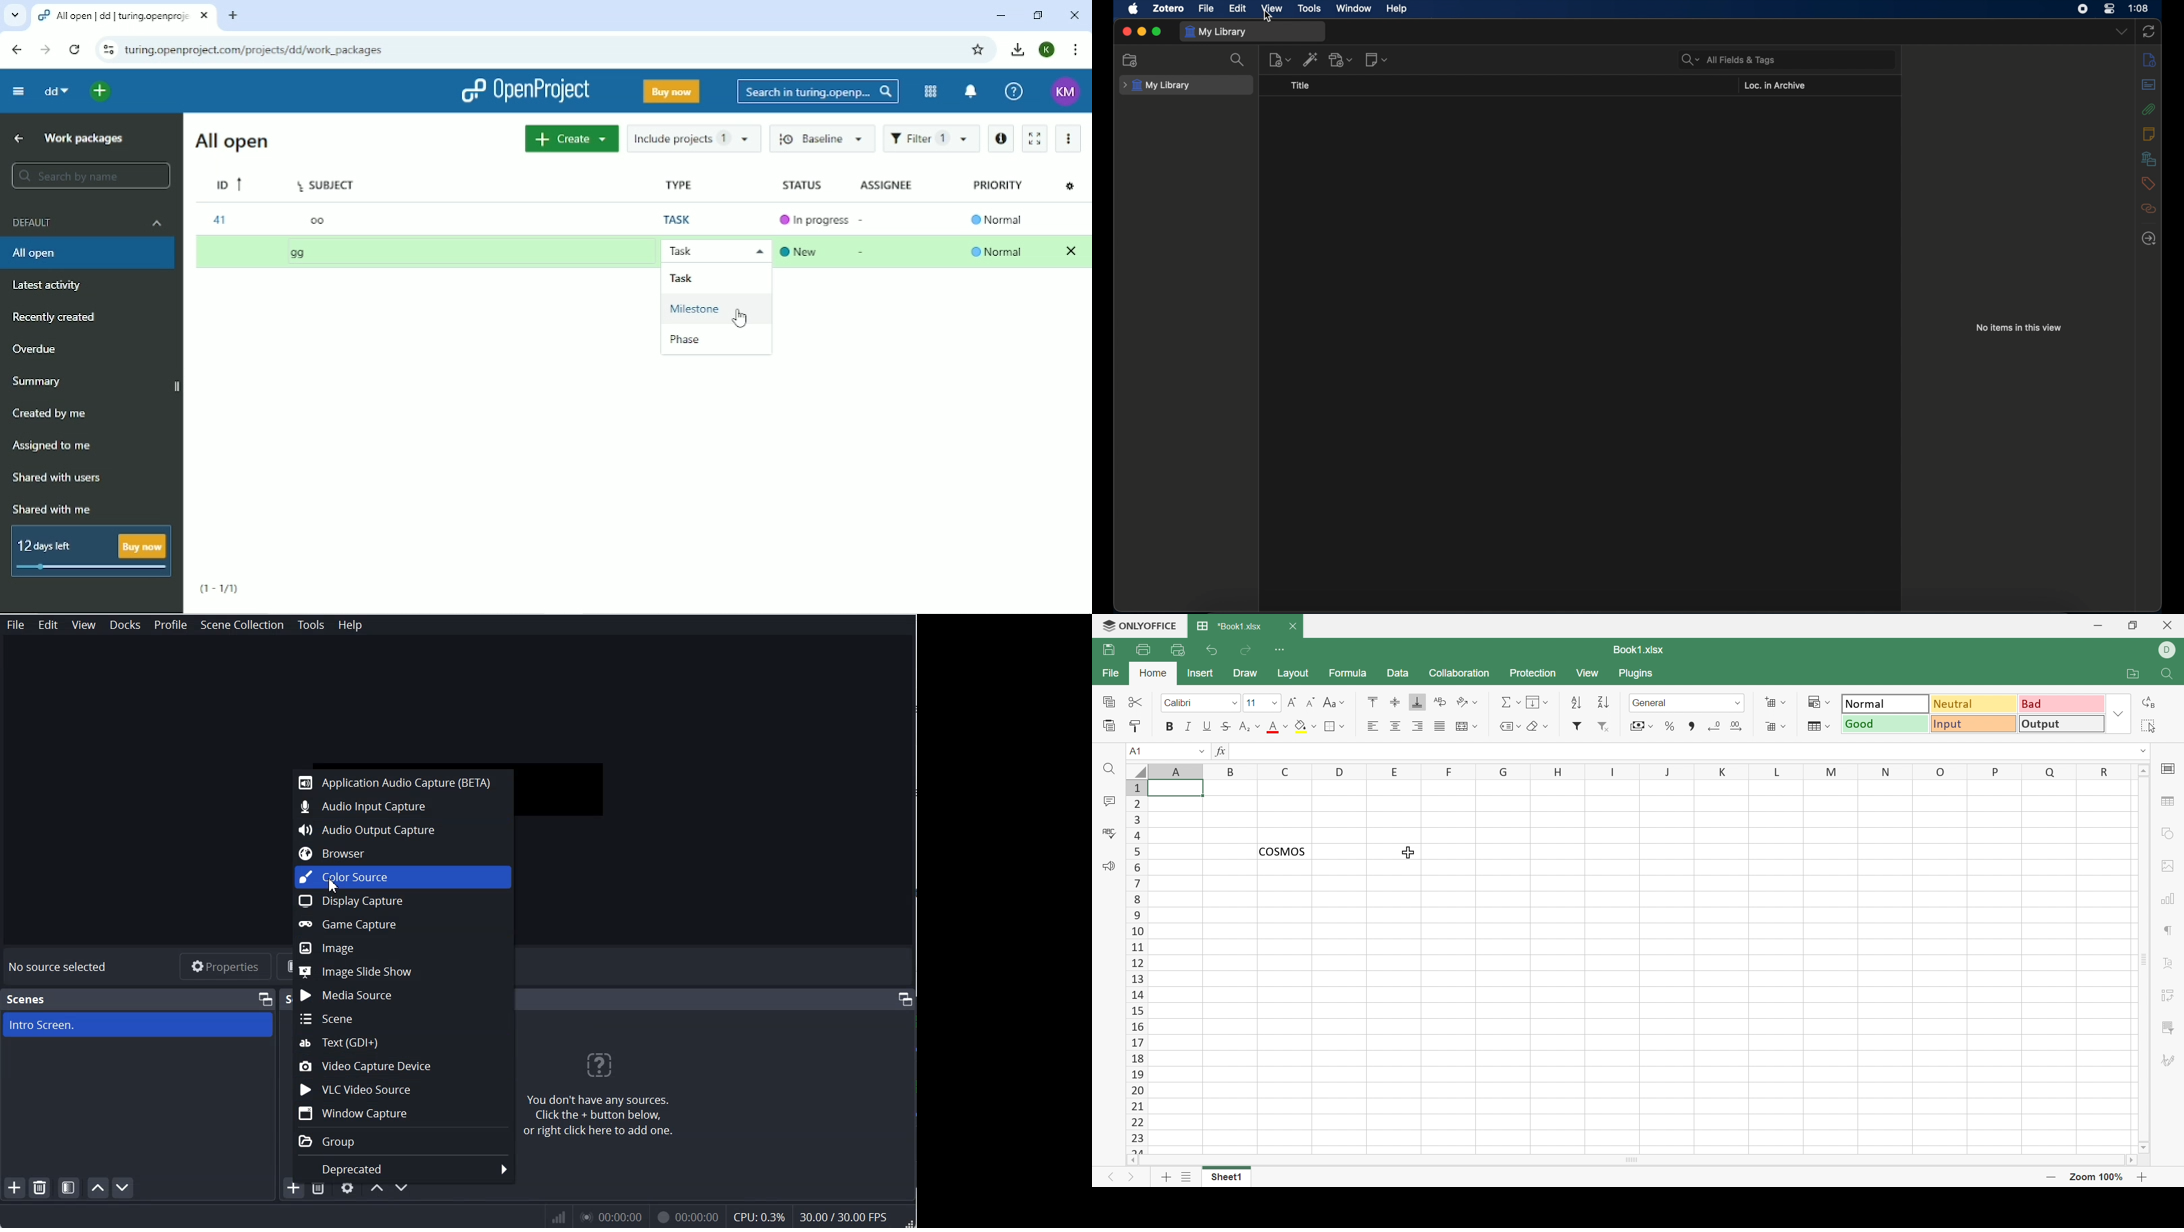 Image resolution: width=2184 pixels, height=1232 pixels. I want to click on Group, so click(402, 1142).